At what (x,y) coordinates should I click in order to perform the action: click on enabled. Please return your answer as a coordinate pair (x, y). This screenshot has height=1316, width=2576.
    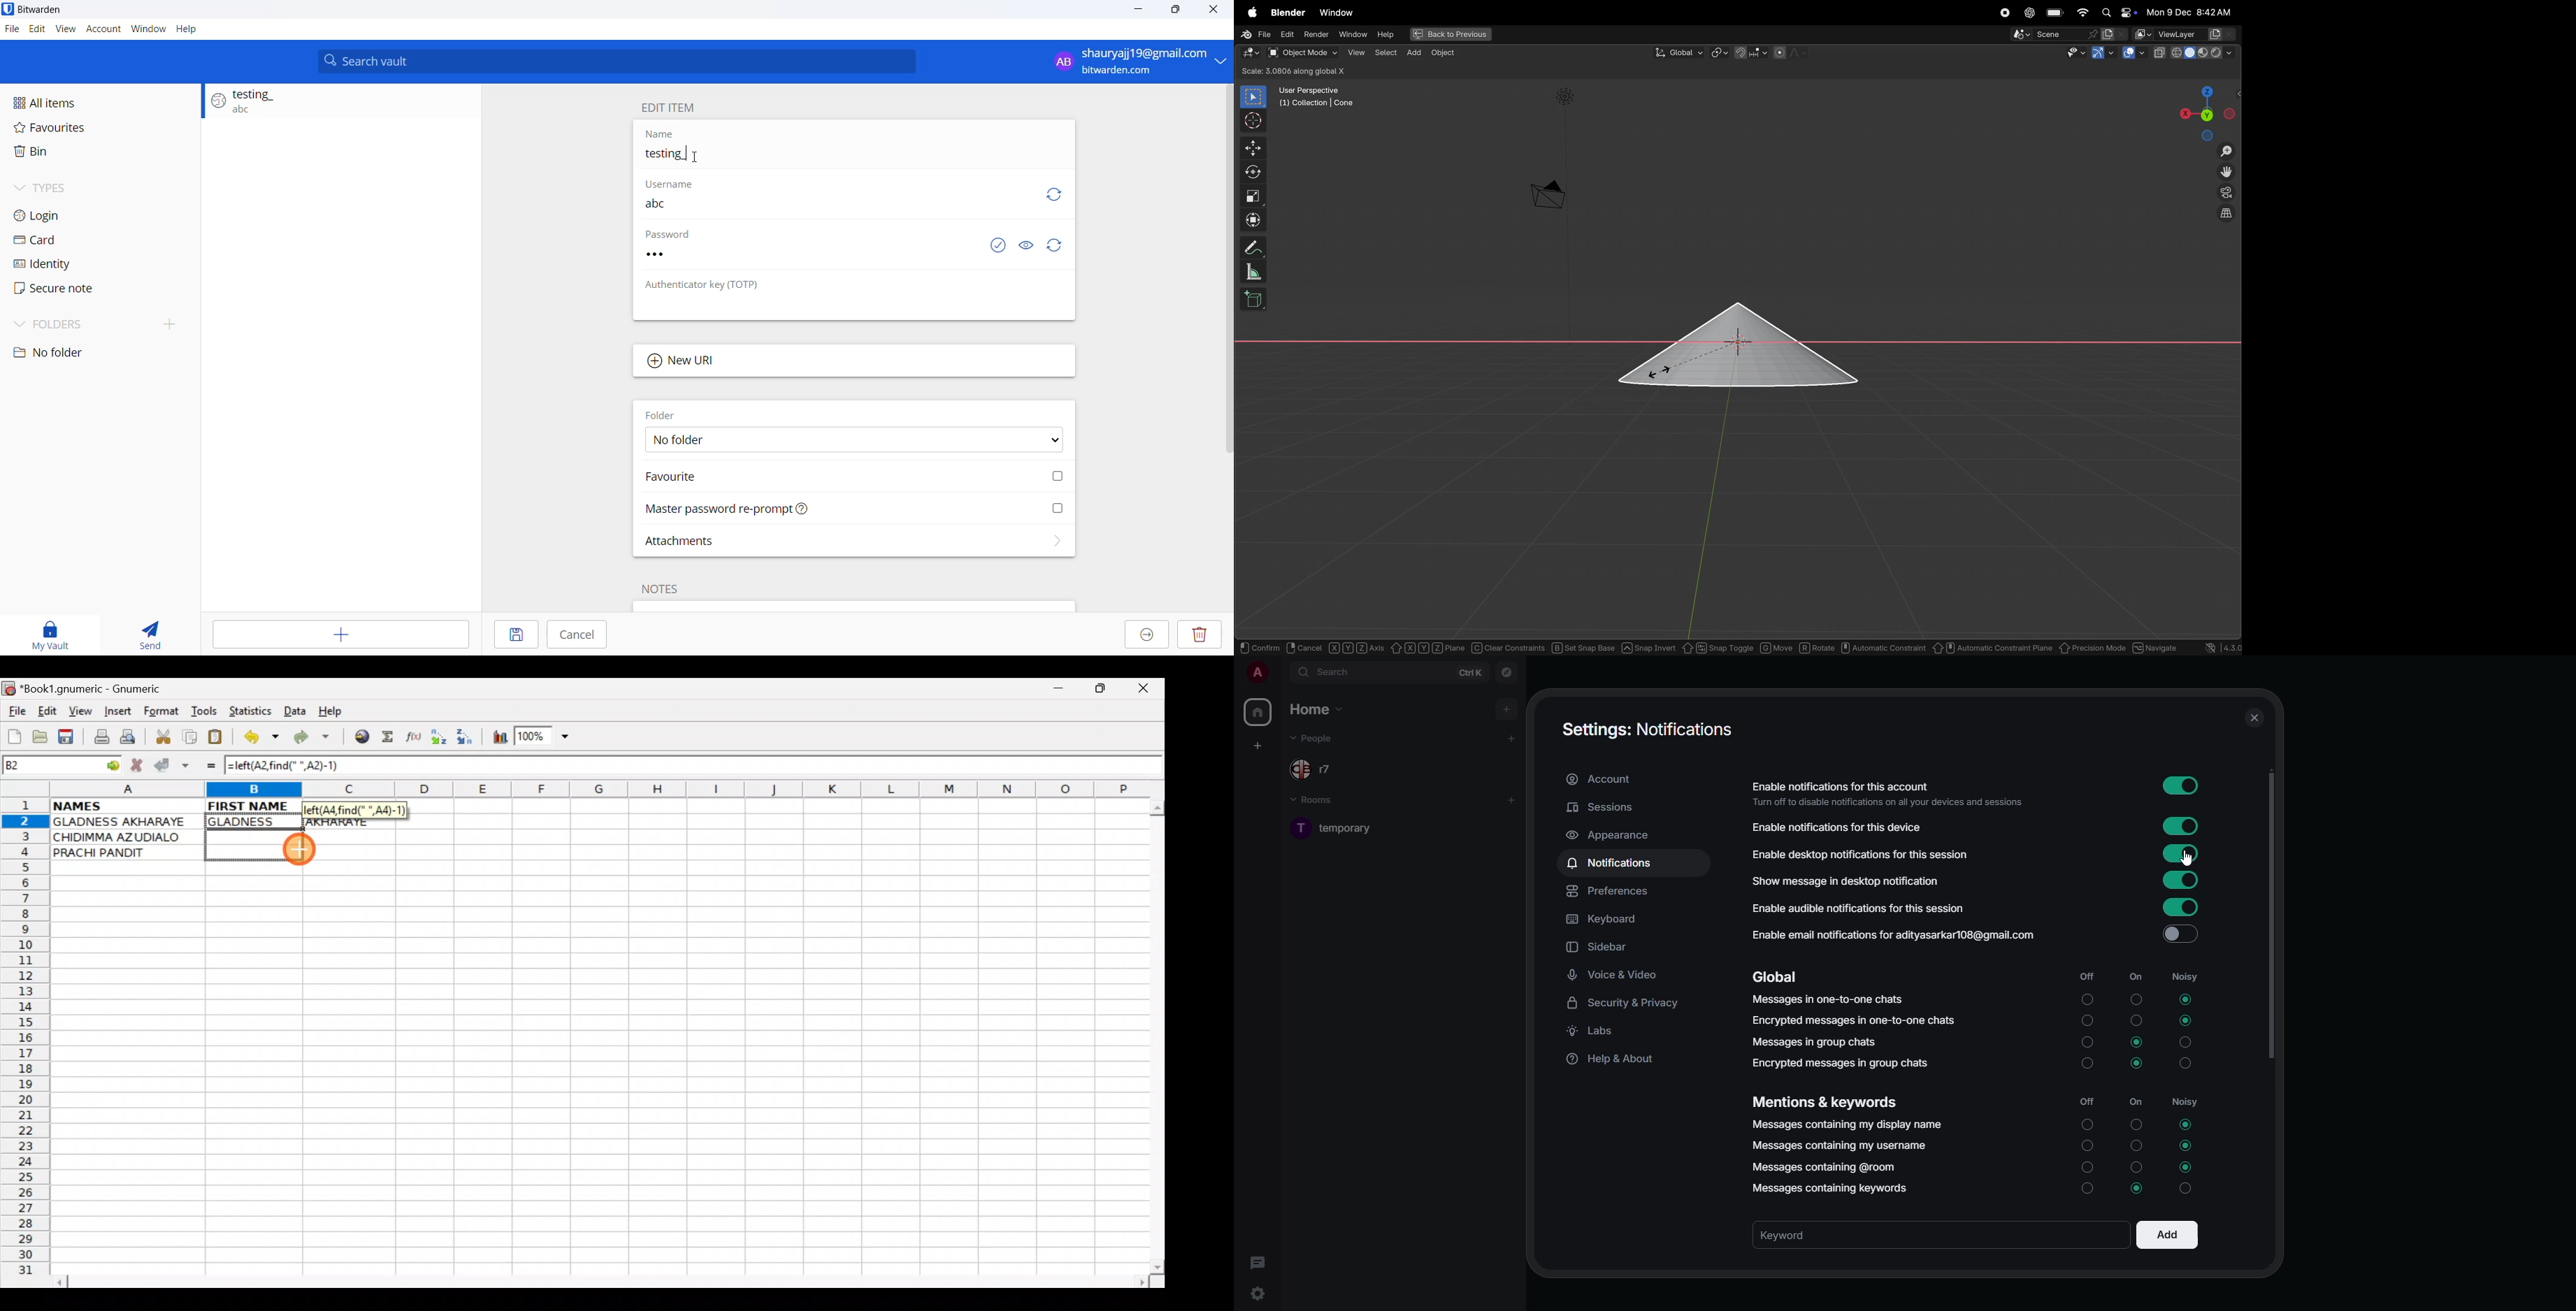
    Looking at the image, I should click on (2184, 787).